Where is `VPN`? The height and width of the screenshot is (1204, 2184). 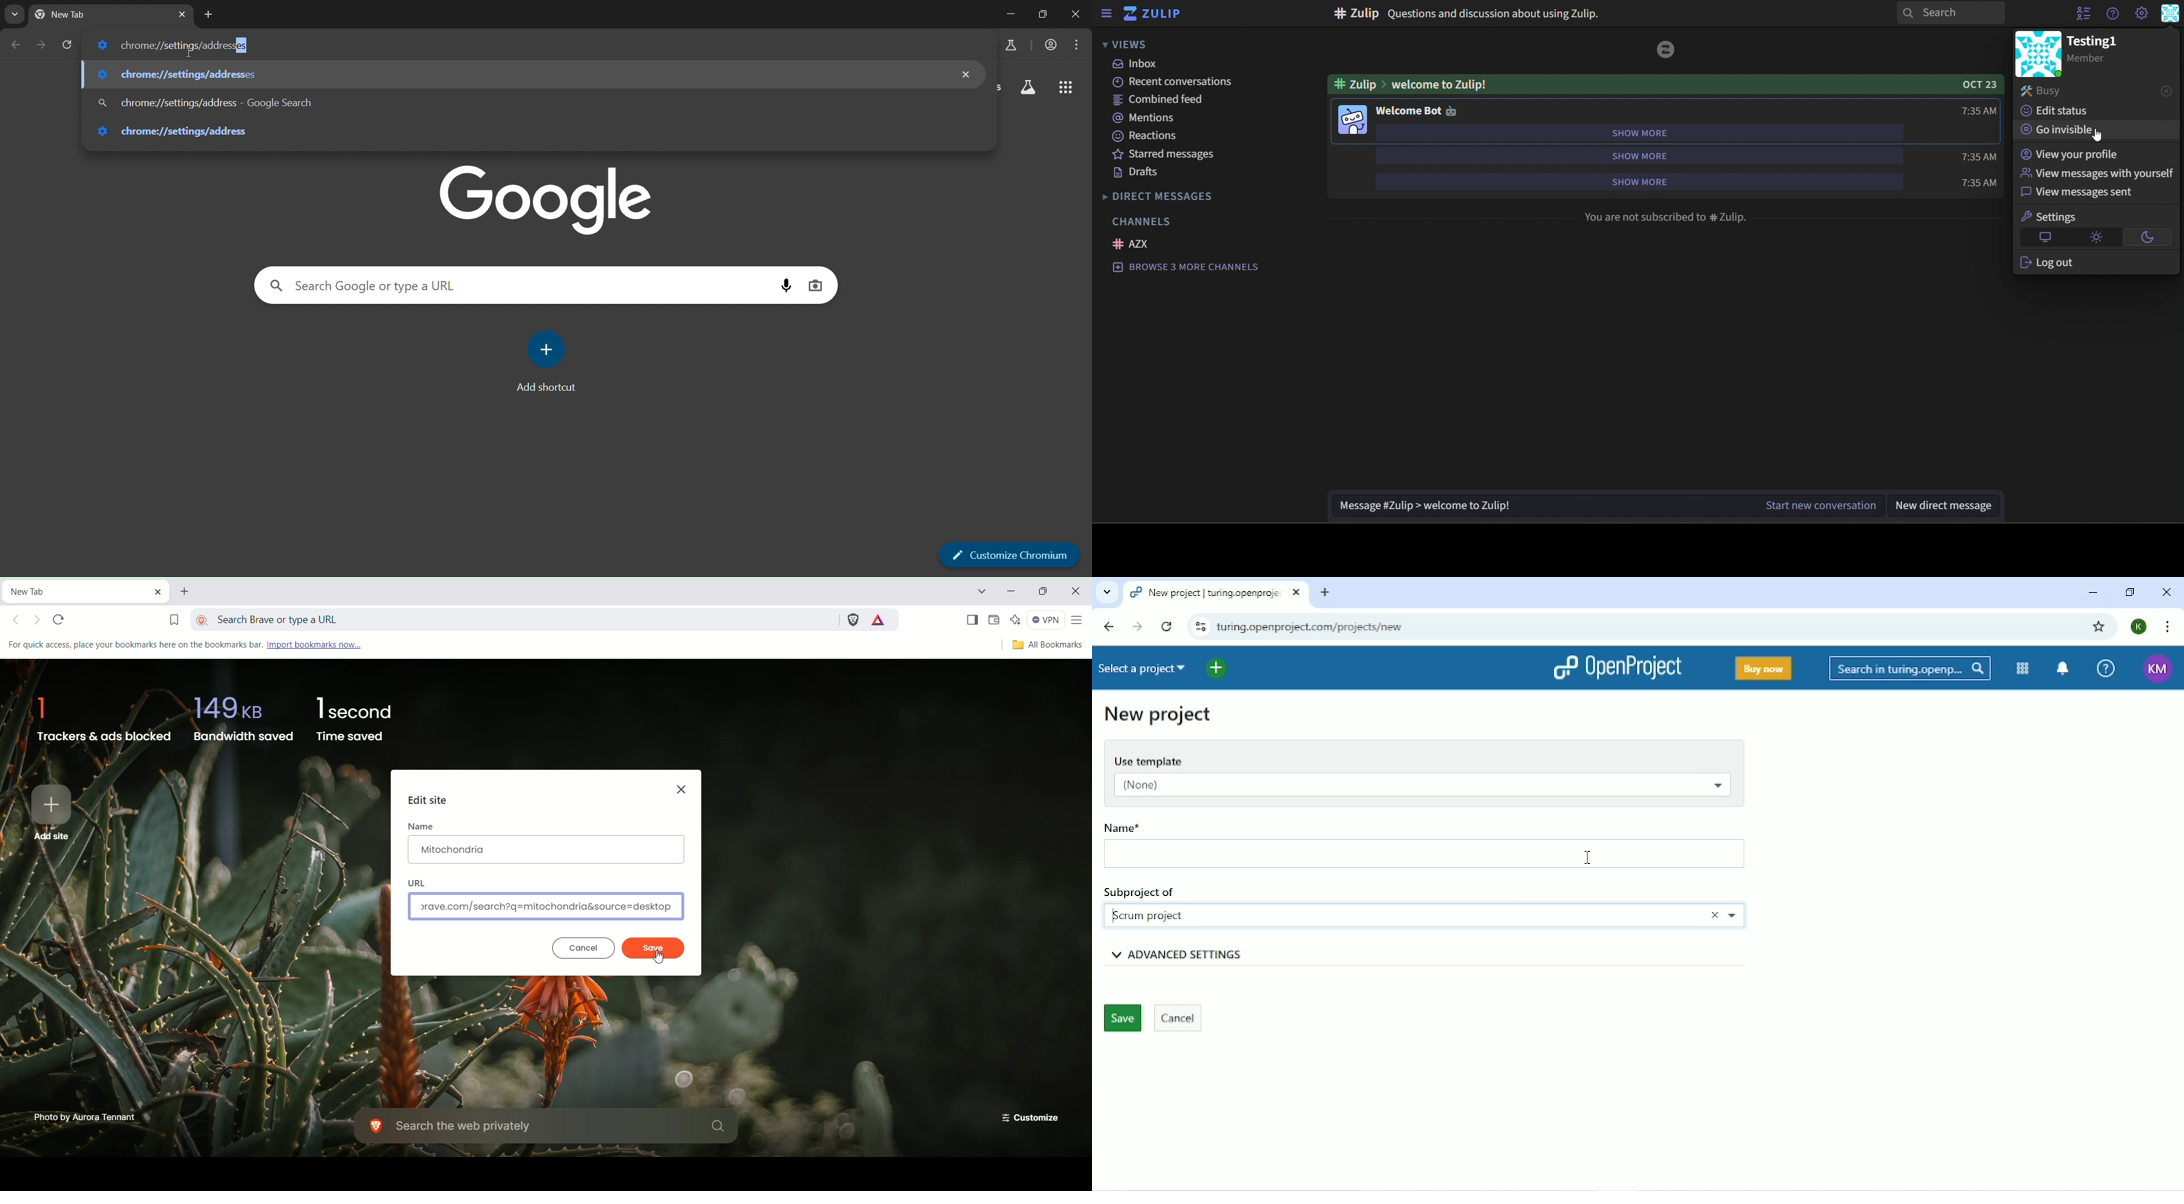 VPN is located at coordinates (1046, 620).